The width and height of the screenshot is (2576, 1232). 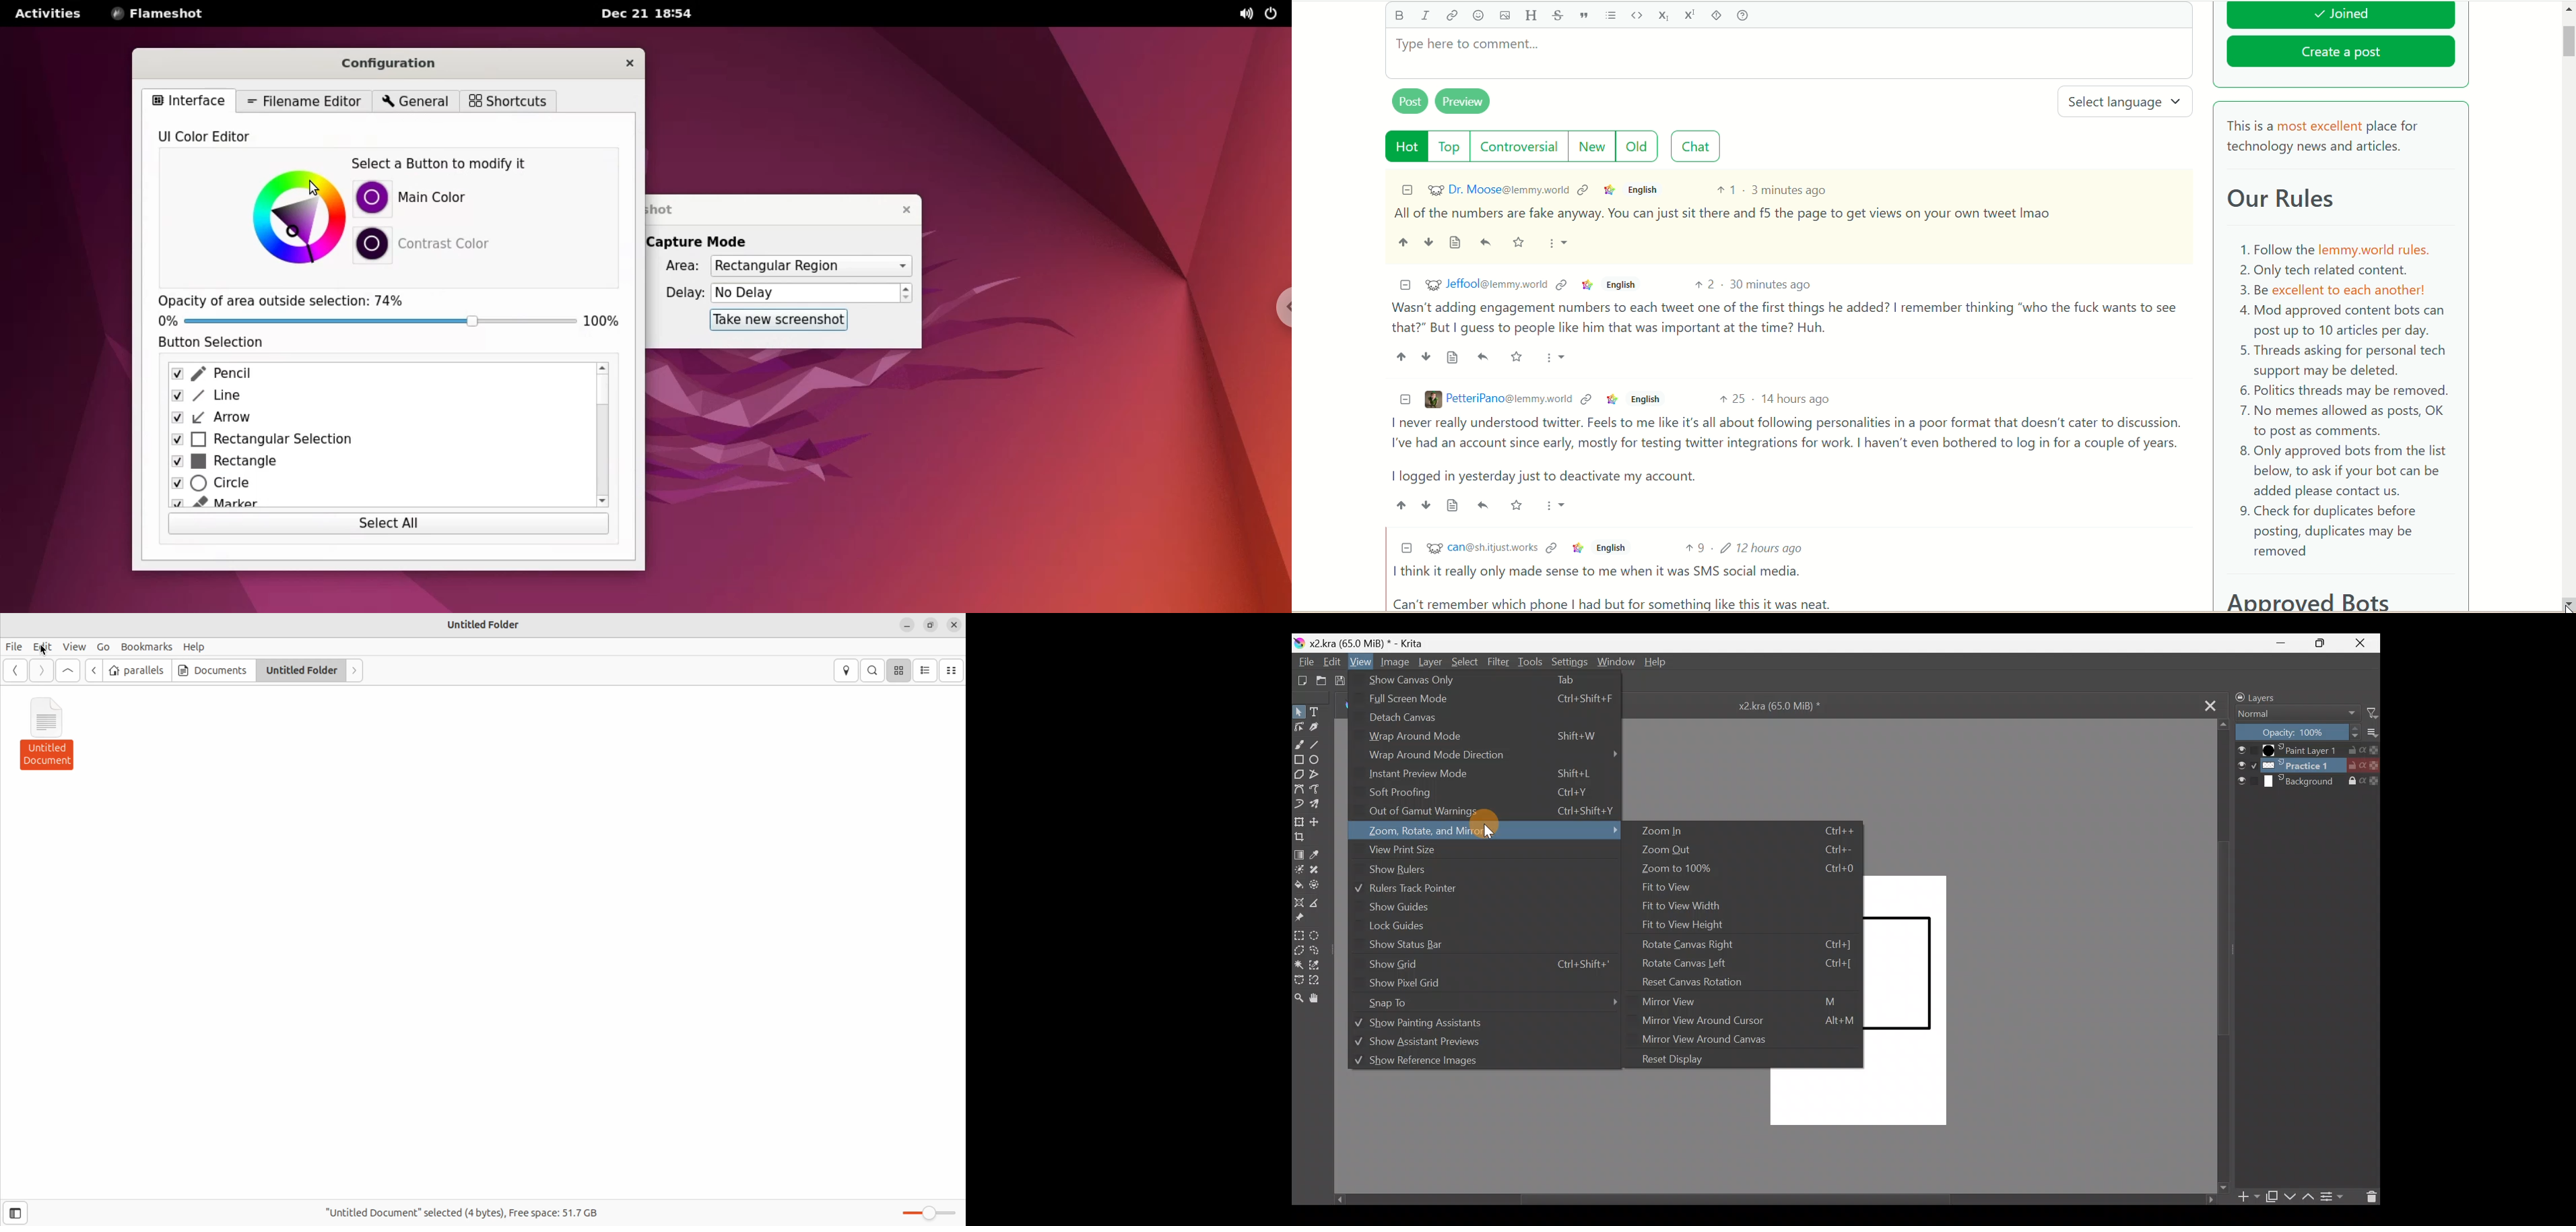 I want to click on new, so click(x=1590, y=147).